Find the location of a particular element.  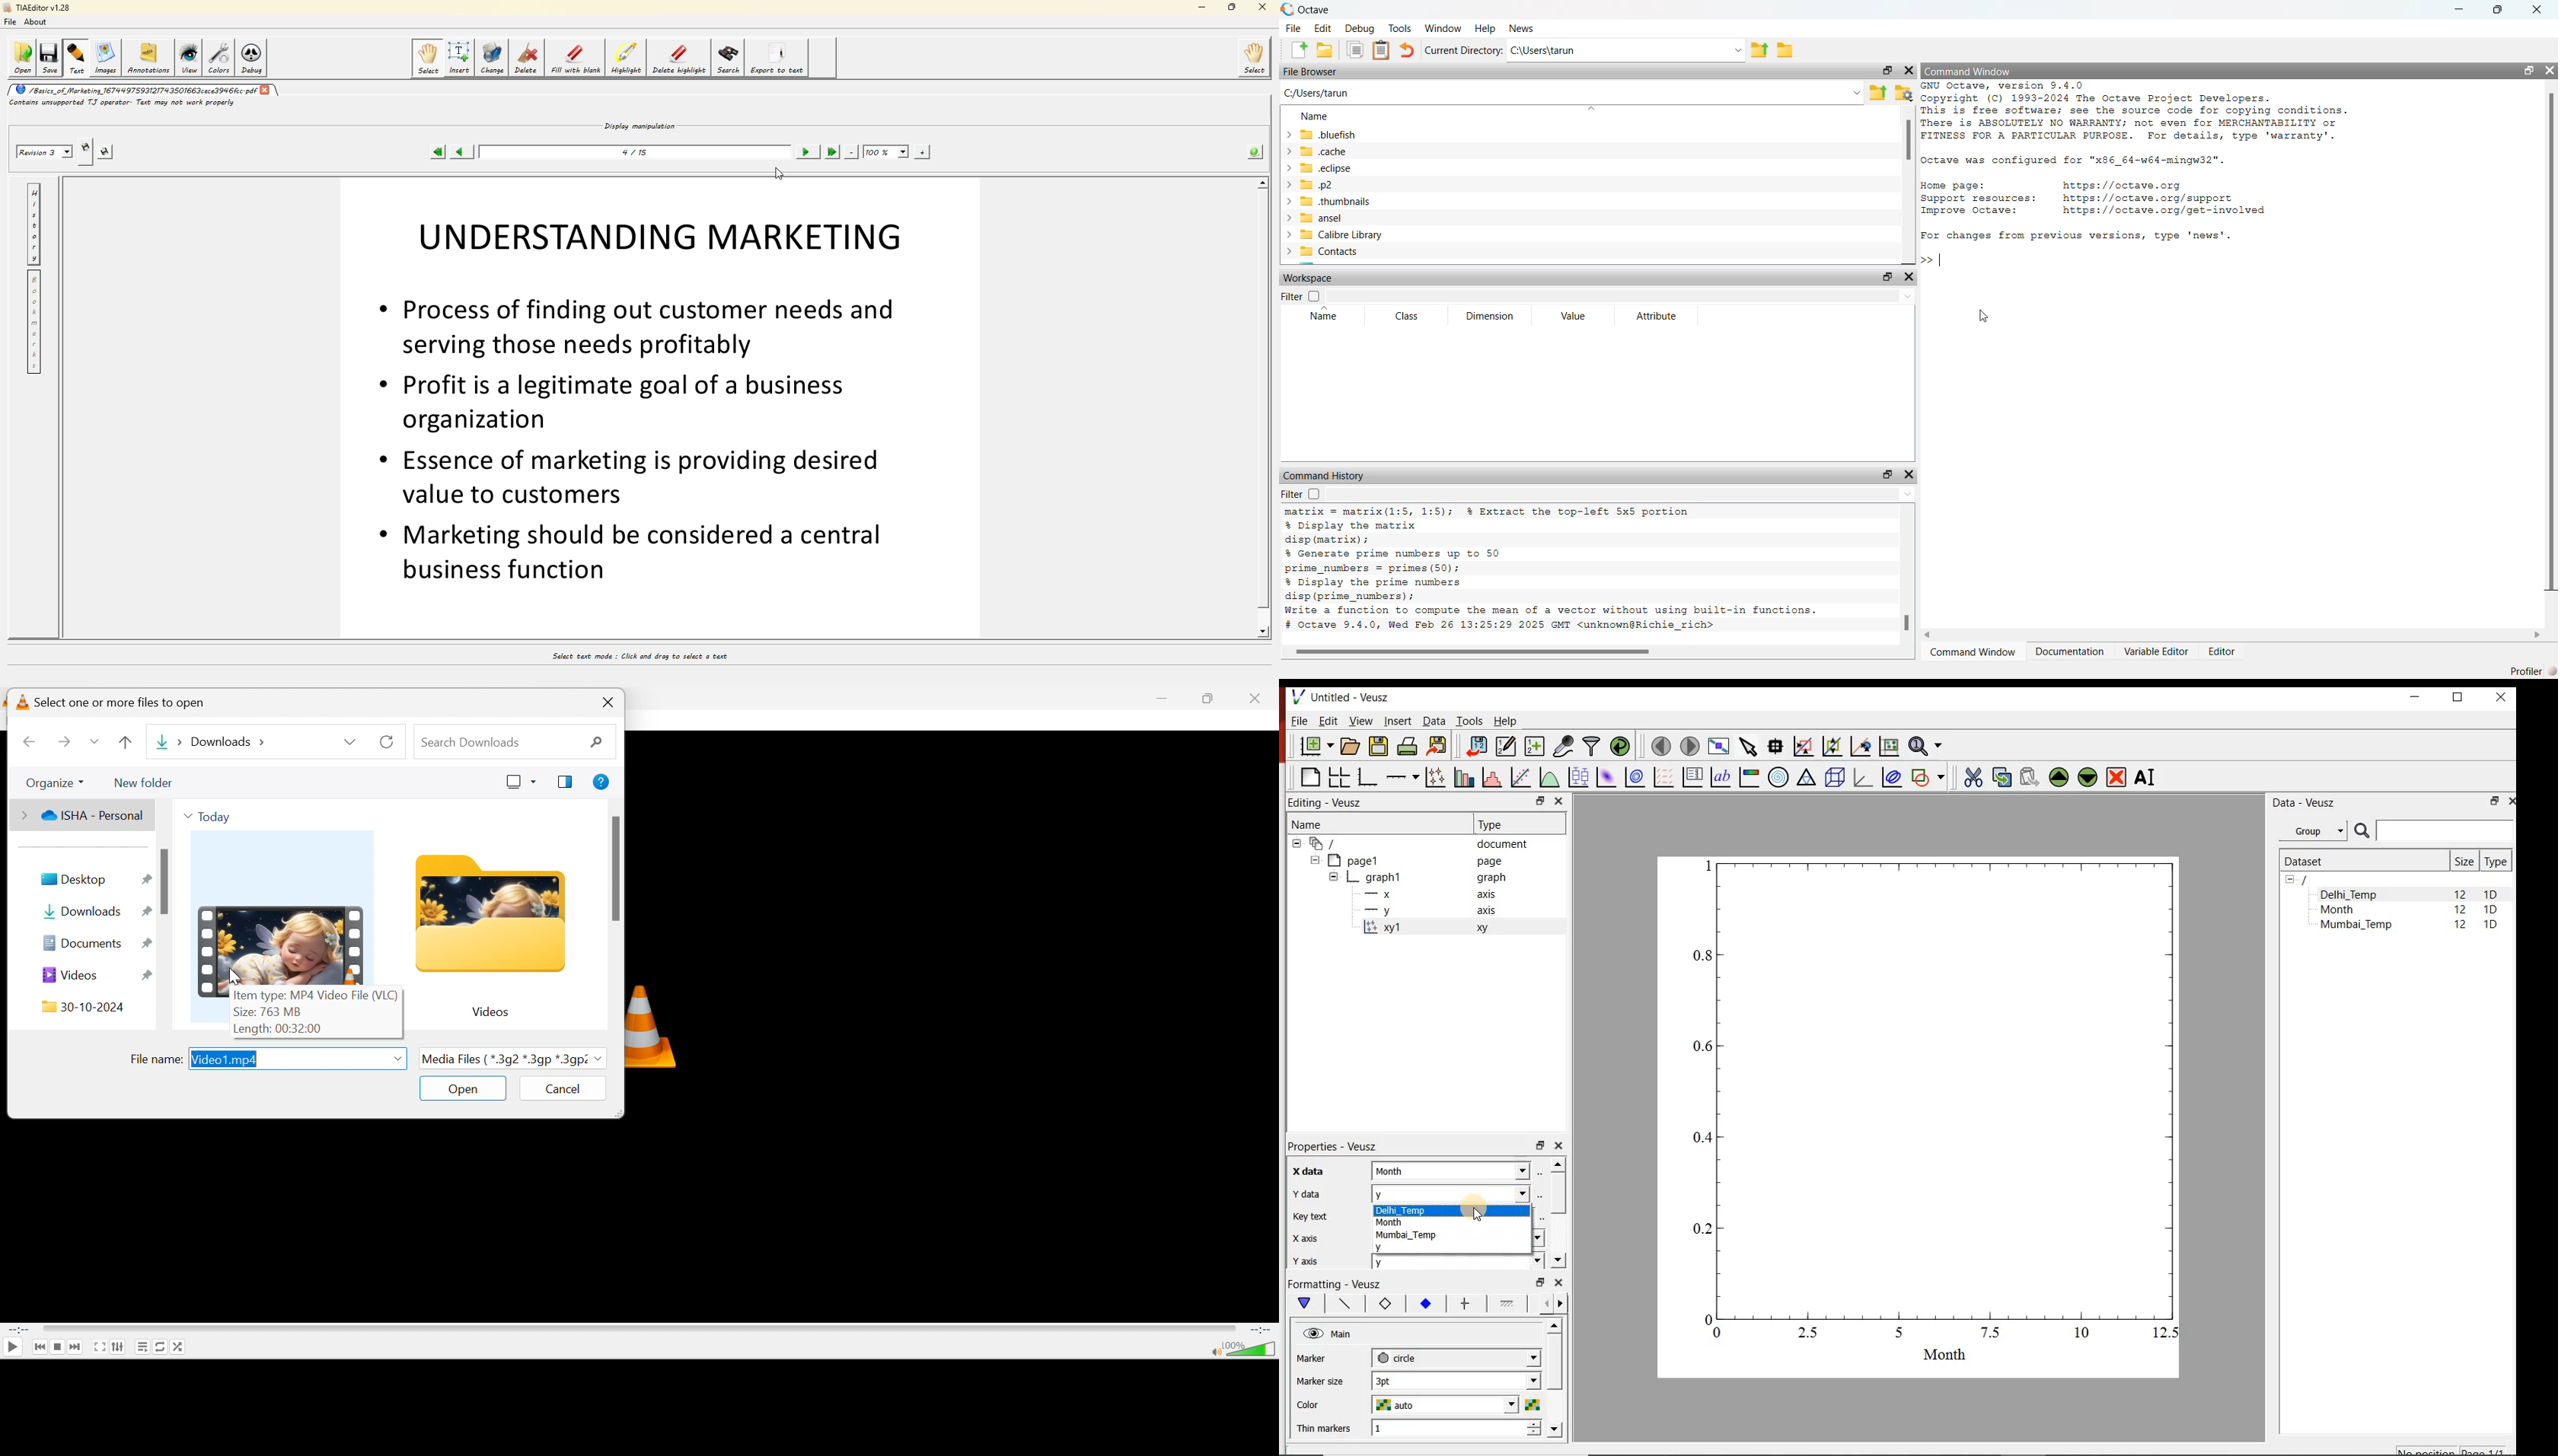

.cache is located at coordinates (1323, 152).